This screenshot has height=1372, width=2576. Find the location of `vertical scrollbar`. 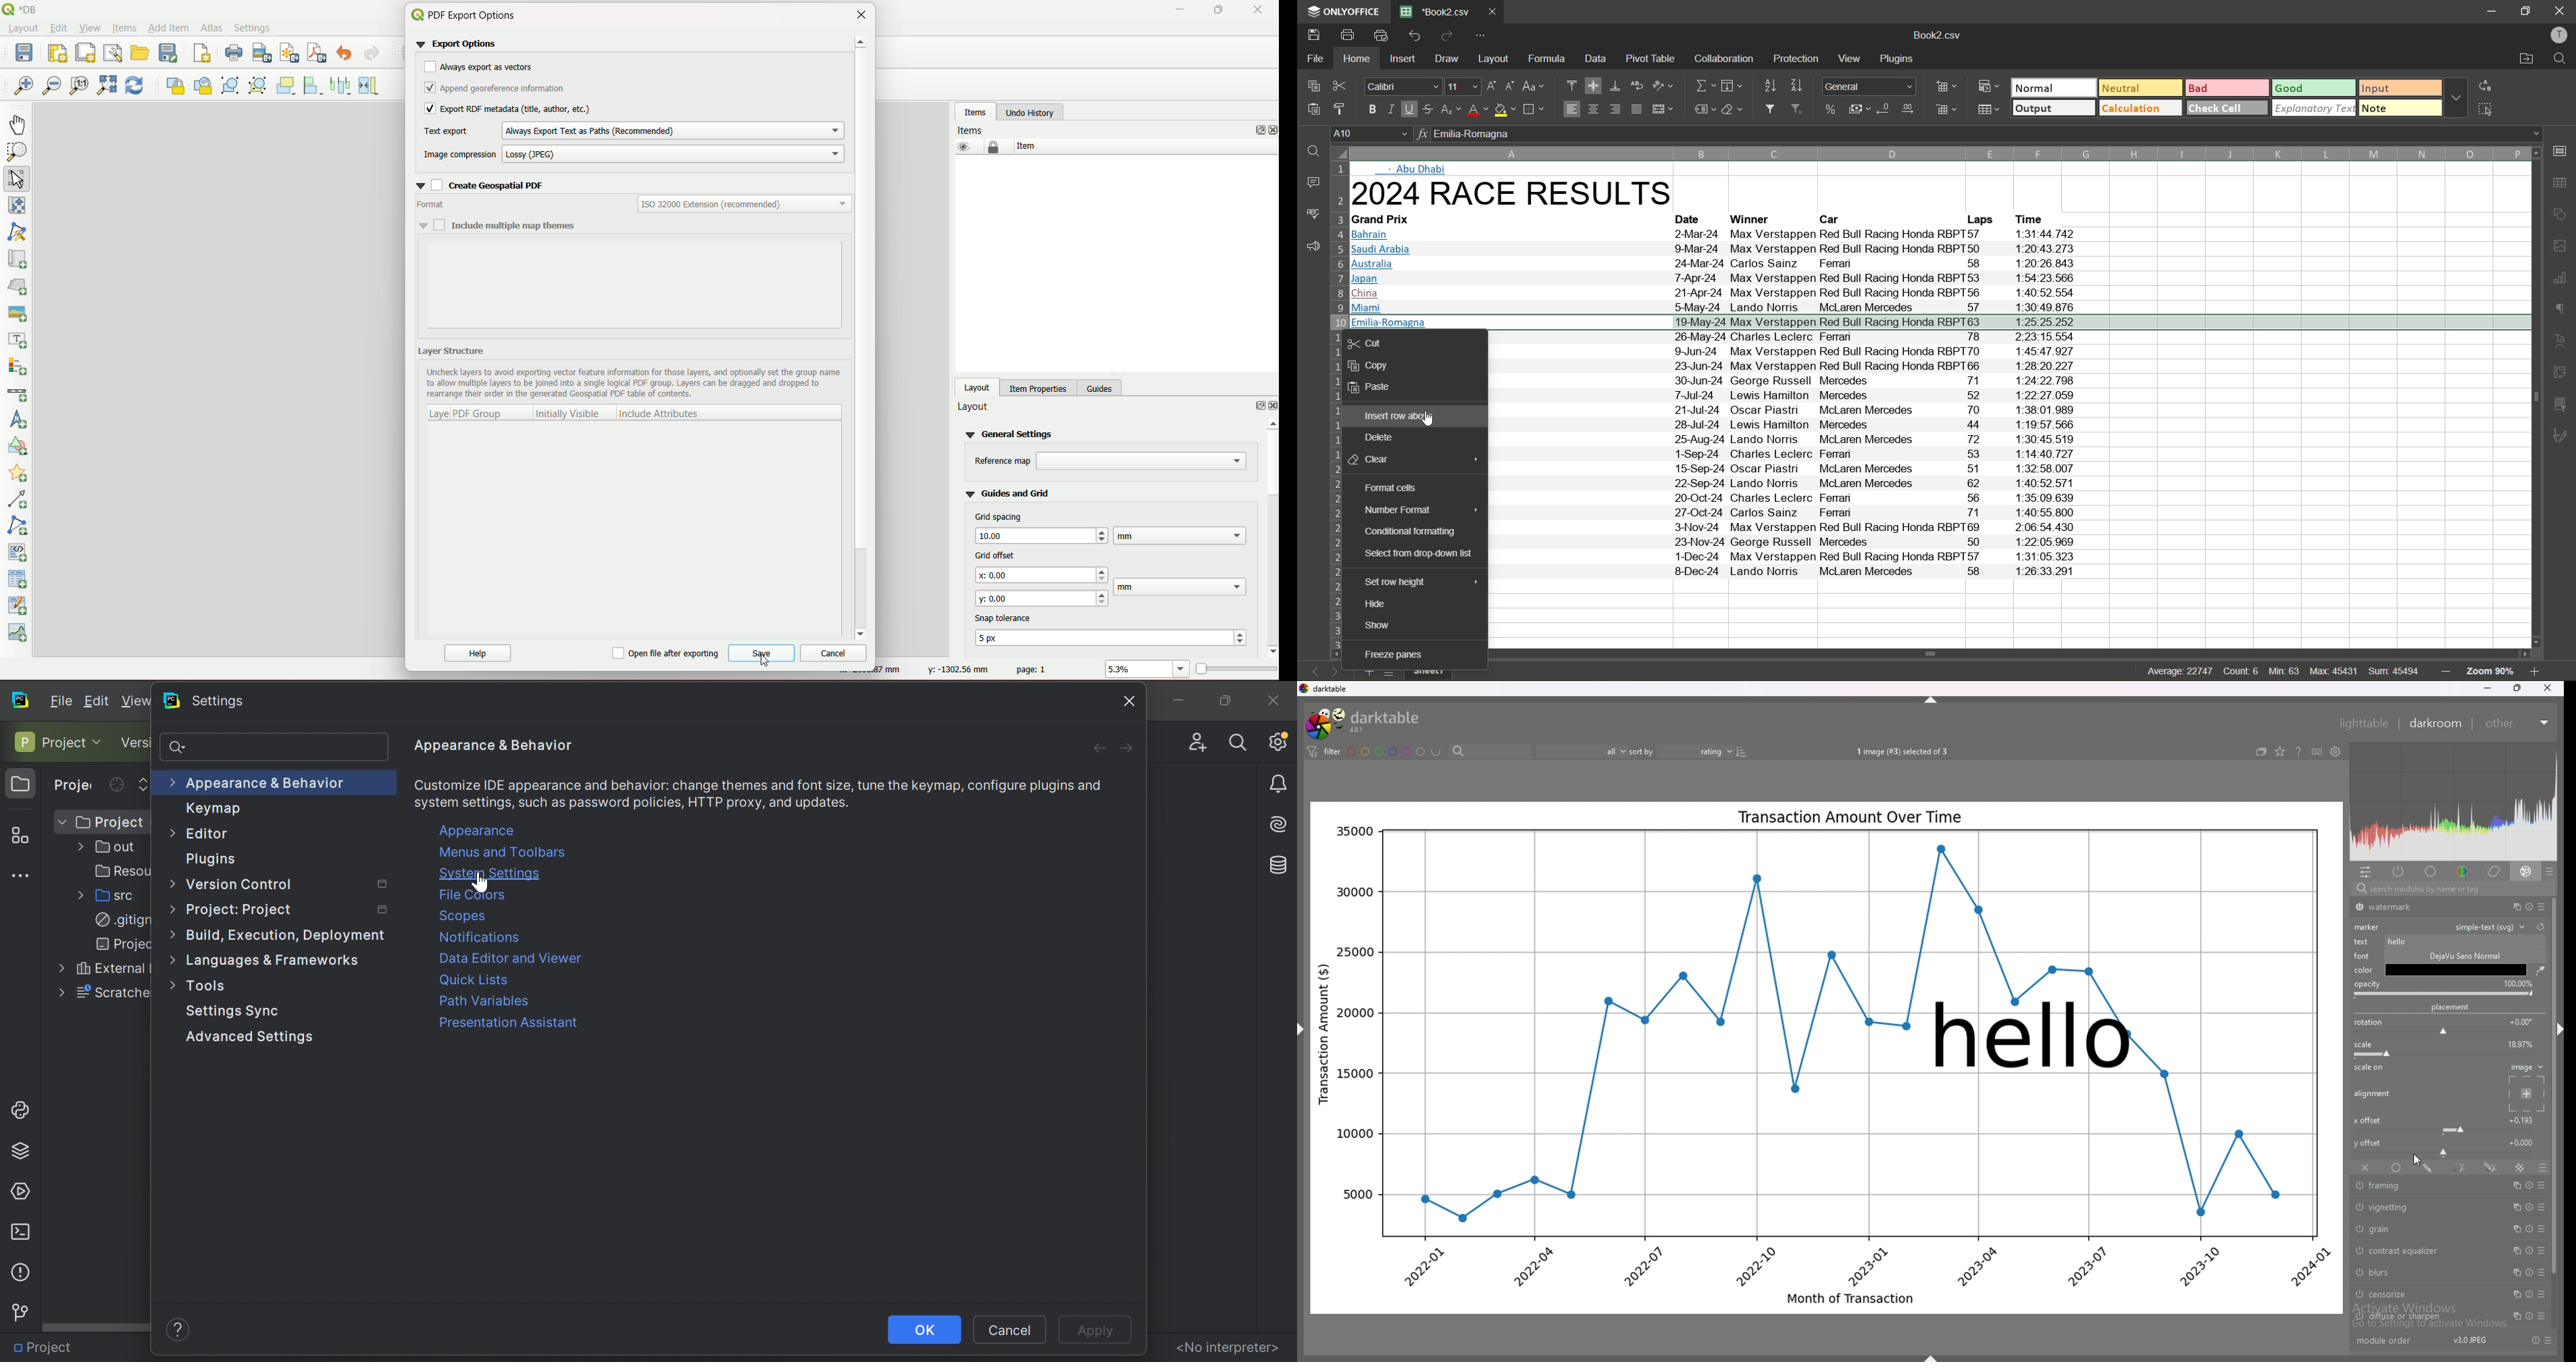

vertical scrollbar is located at coordinates (2536, 398).